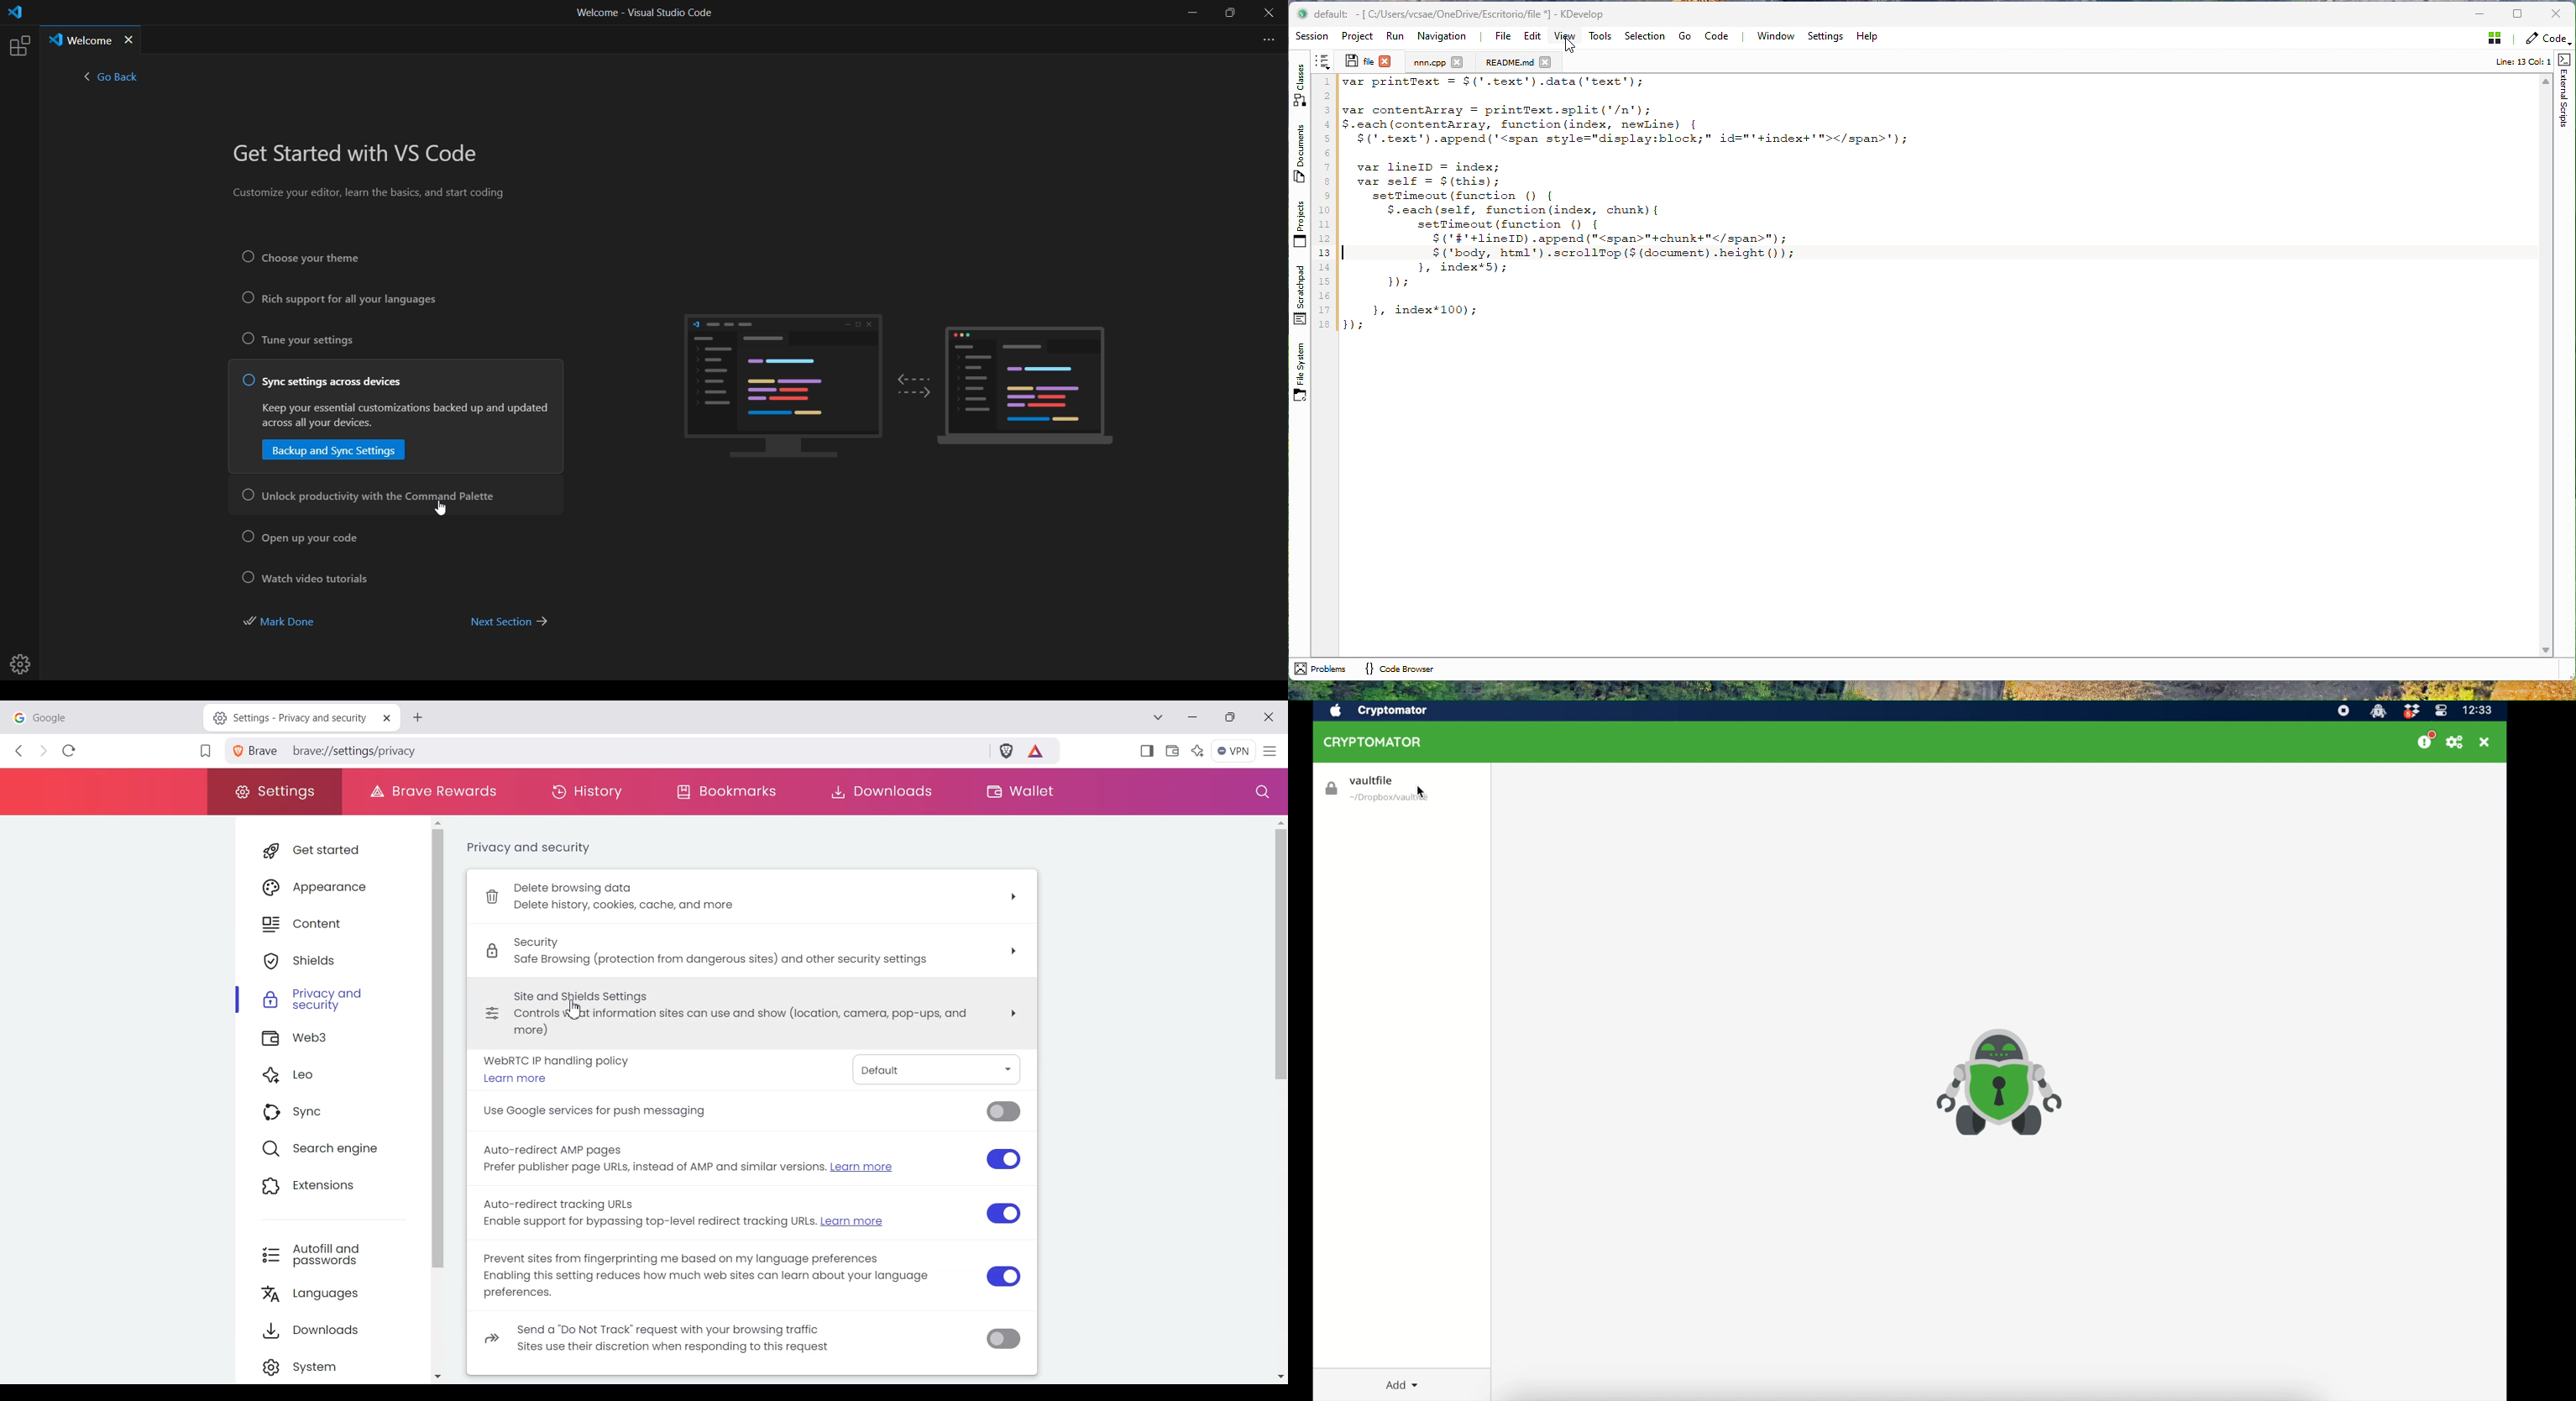  I want to click on close, so click(1547, 62).